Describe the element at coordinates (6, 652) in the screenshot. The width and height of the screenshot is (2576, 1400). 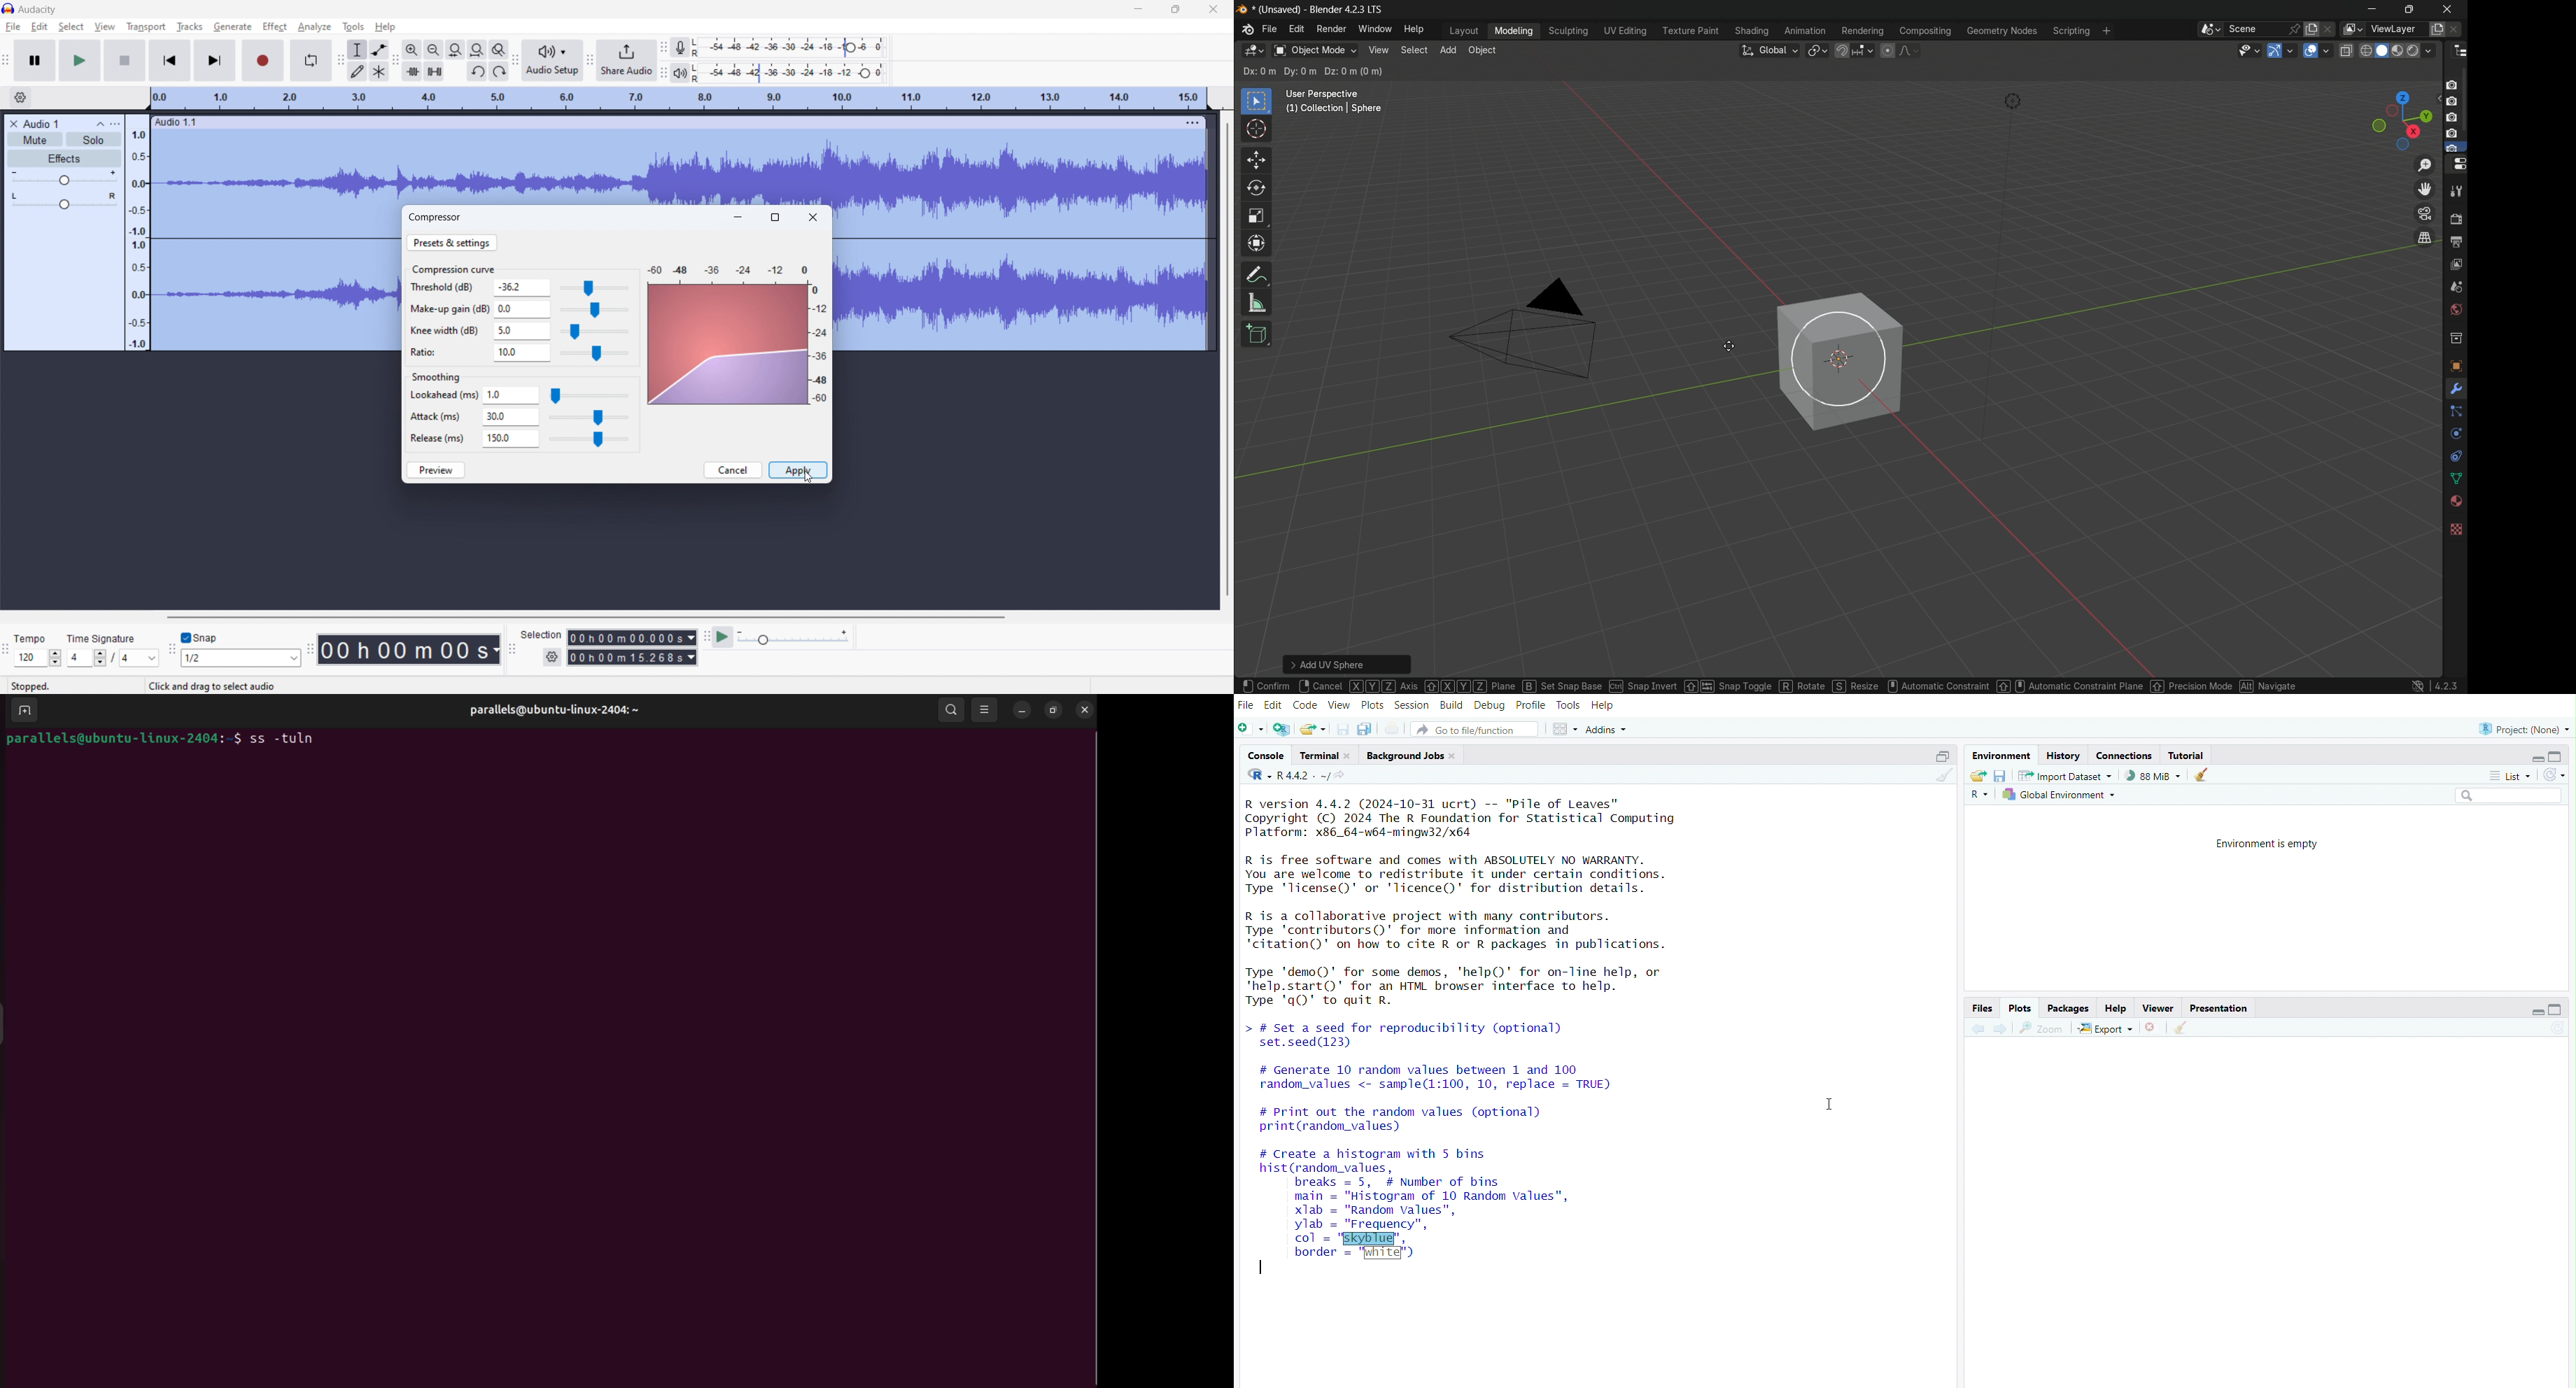
I see `time signature toolbar` at that location.